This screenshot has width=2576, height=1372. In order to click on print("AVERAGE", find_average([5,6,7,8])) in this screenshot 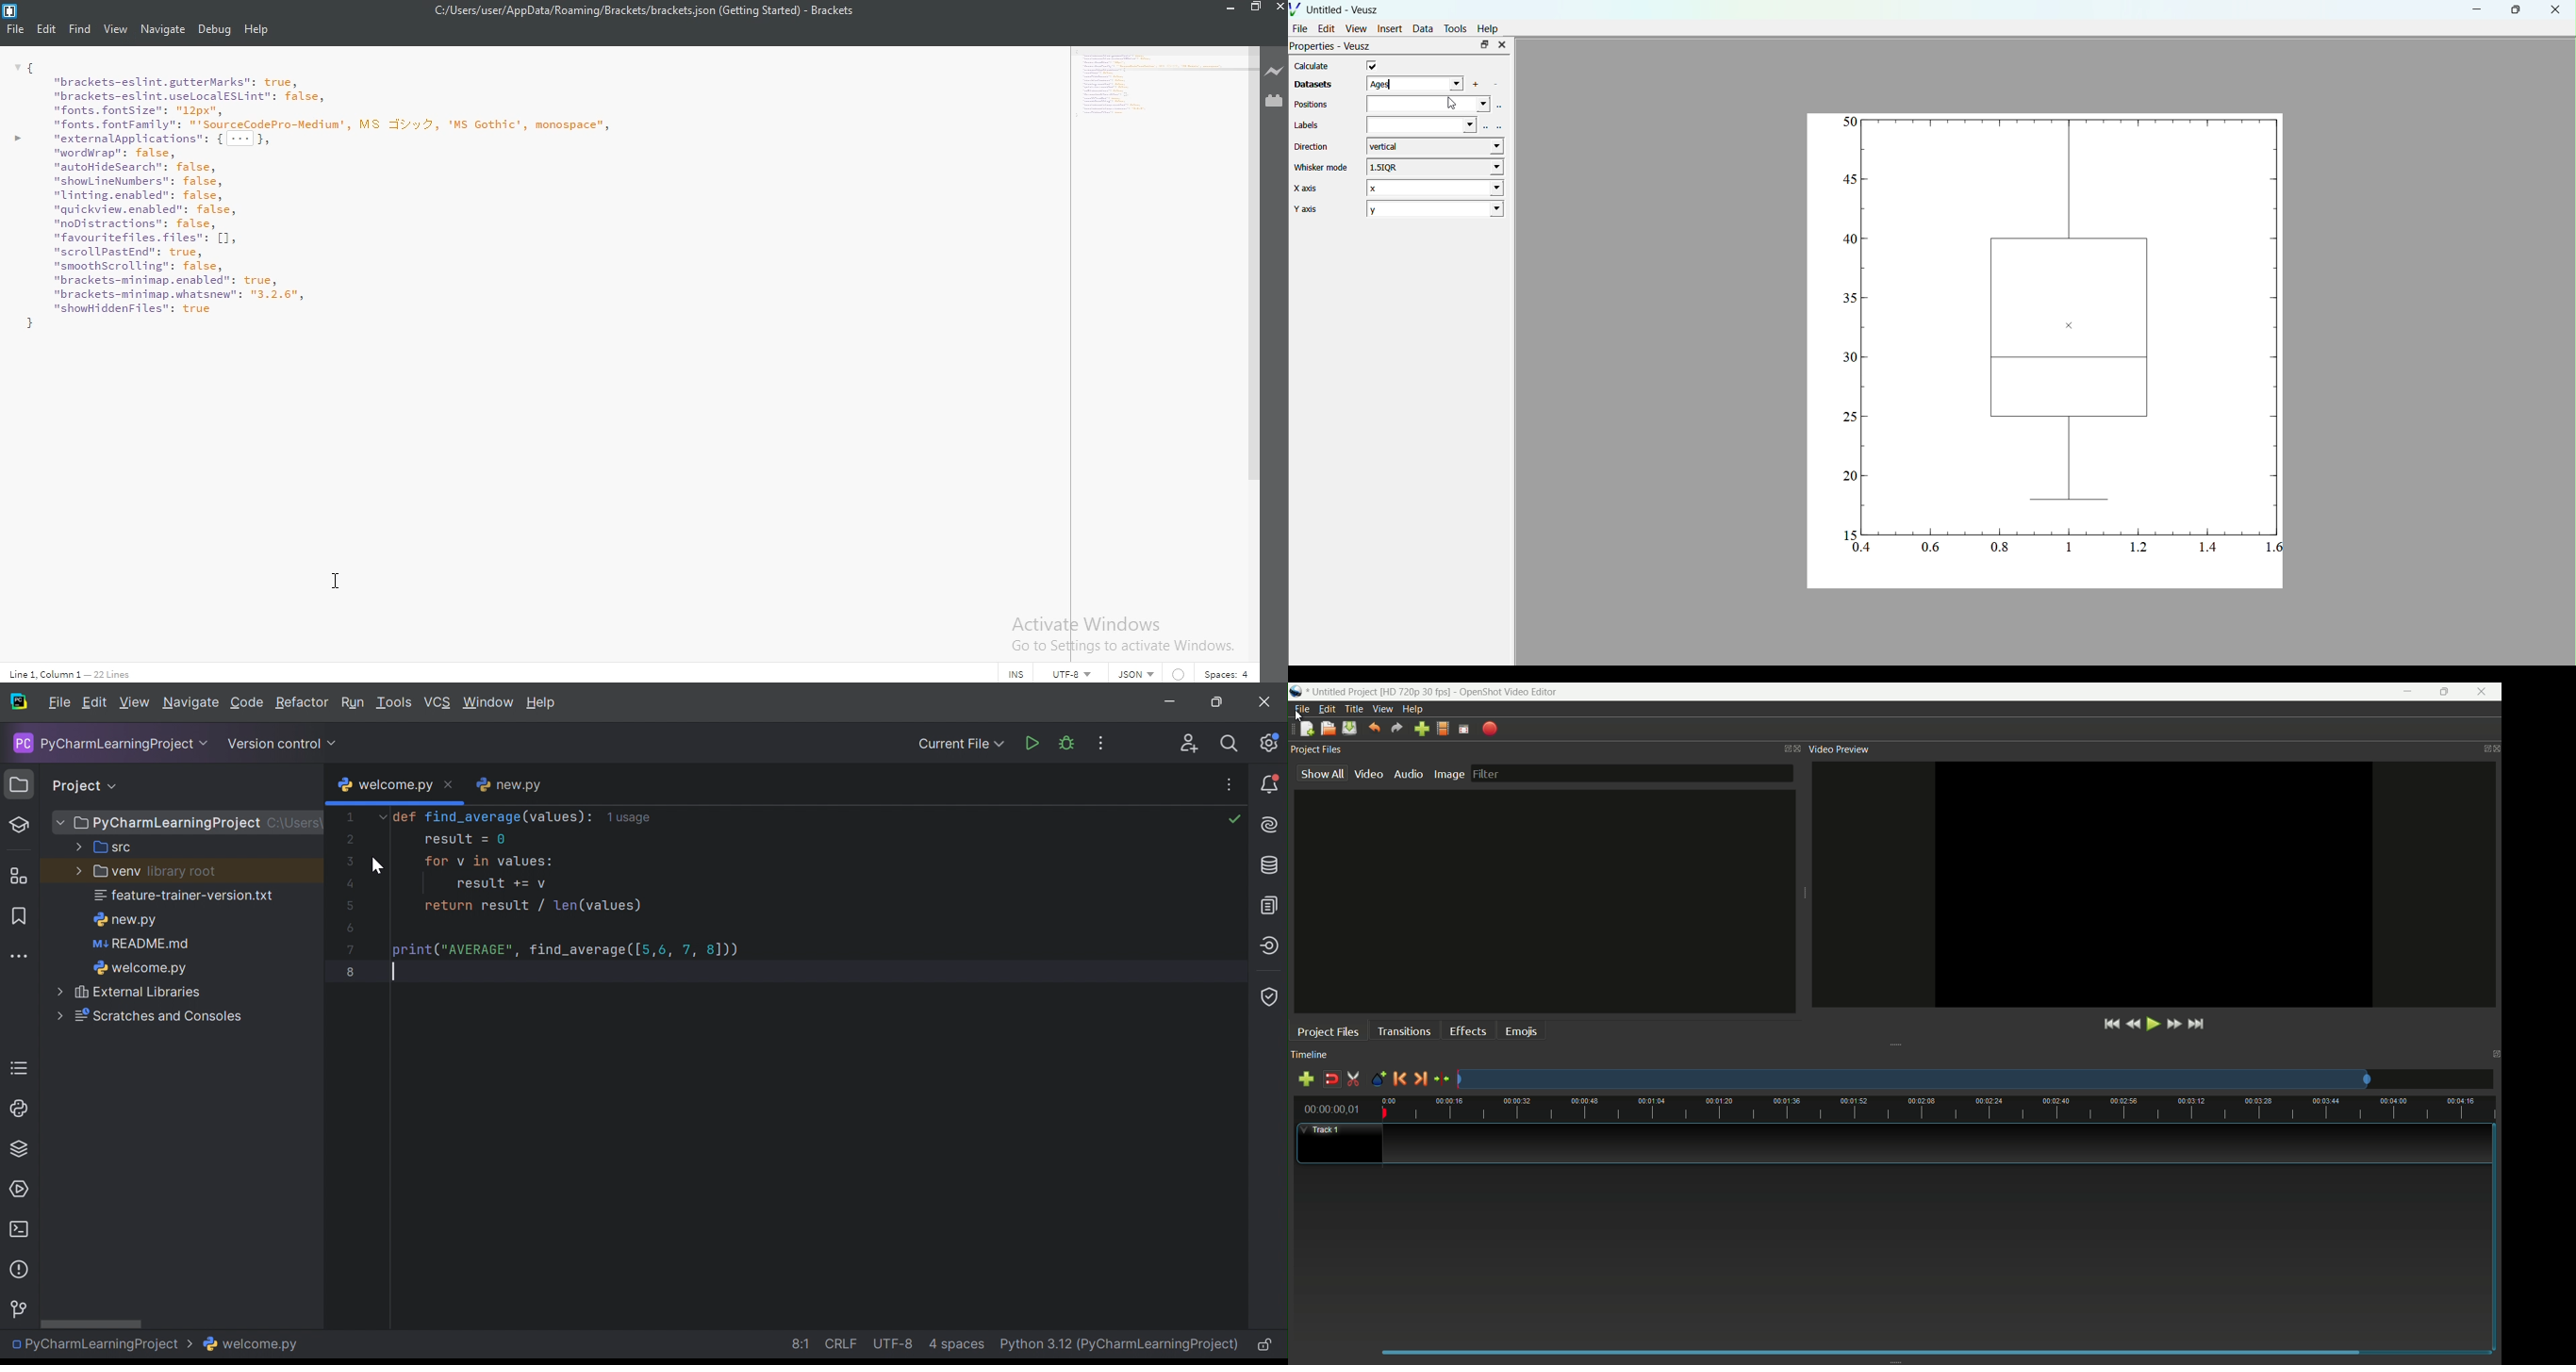, I will do `click(566, 949)`.